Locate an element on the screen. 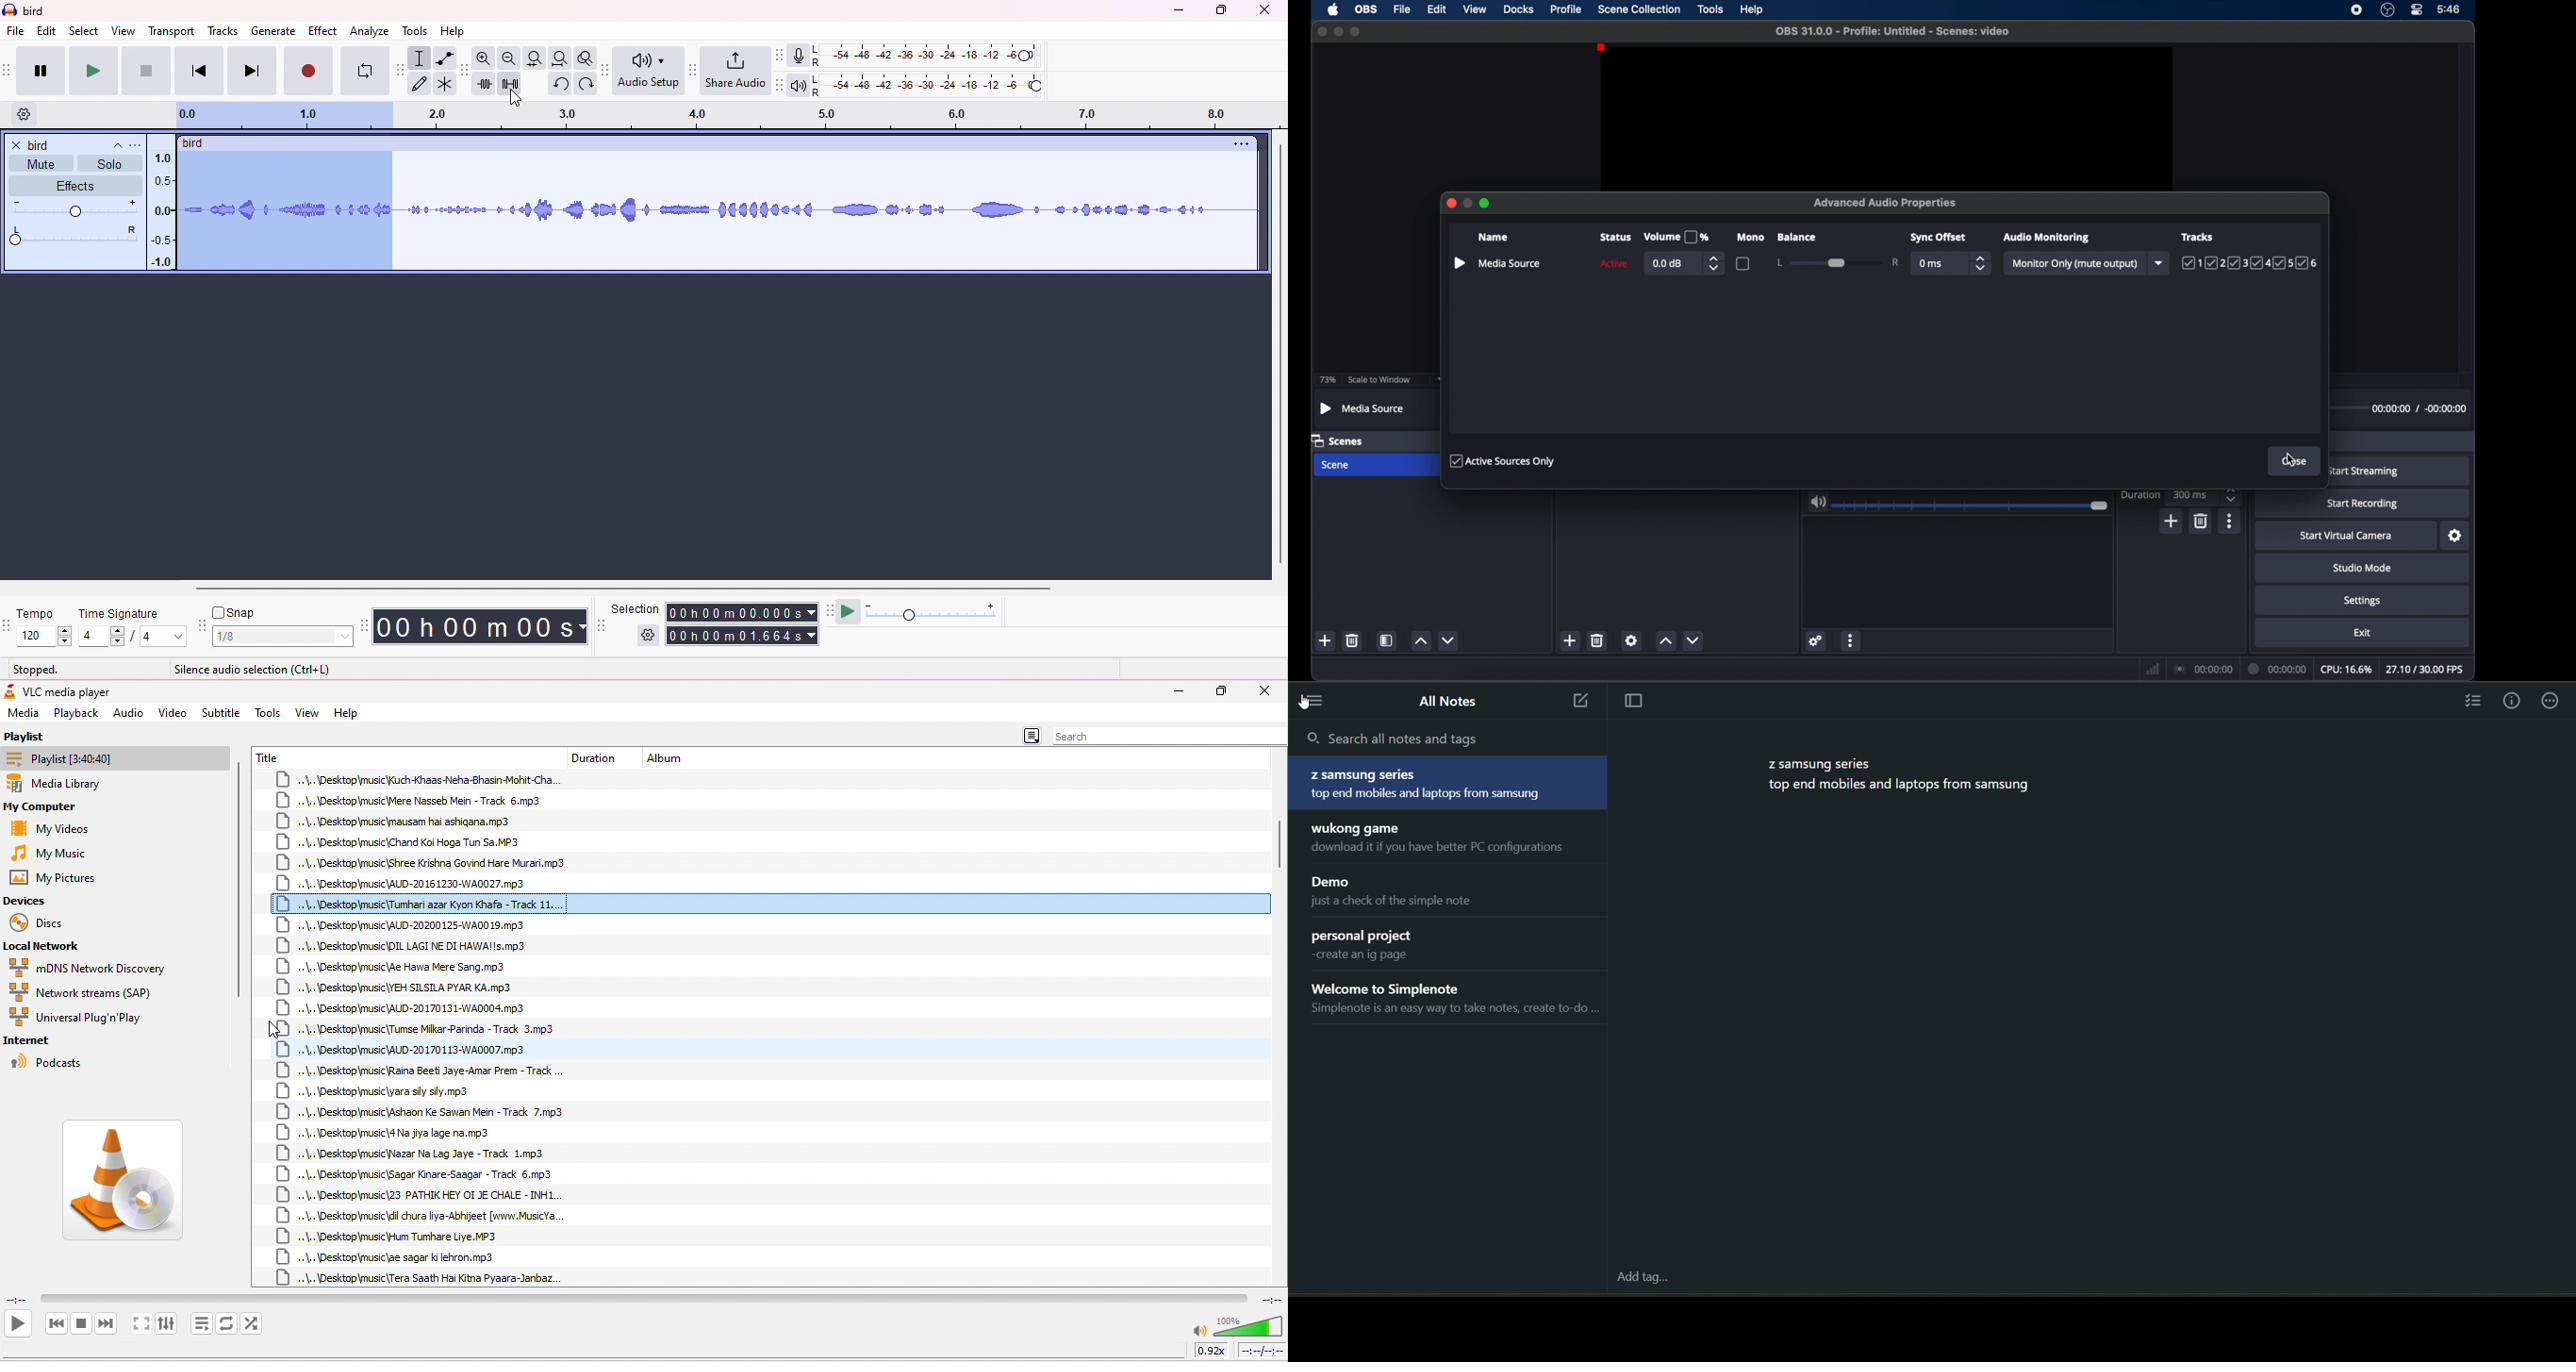 The image size is (2576, 1372). start recording is located at coordinates (2365, 504).